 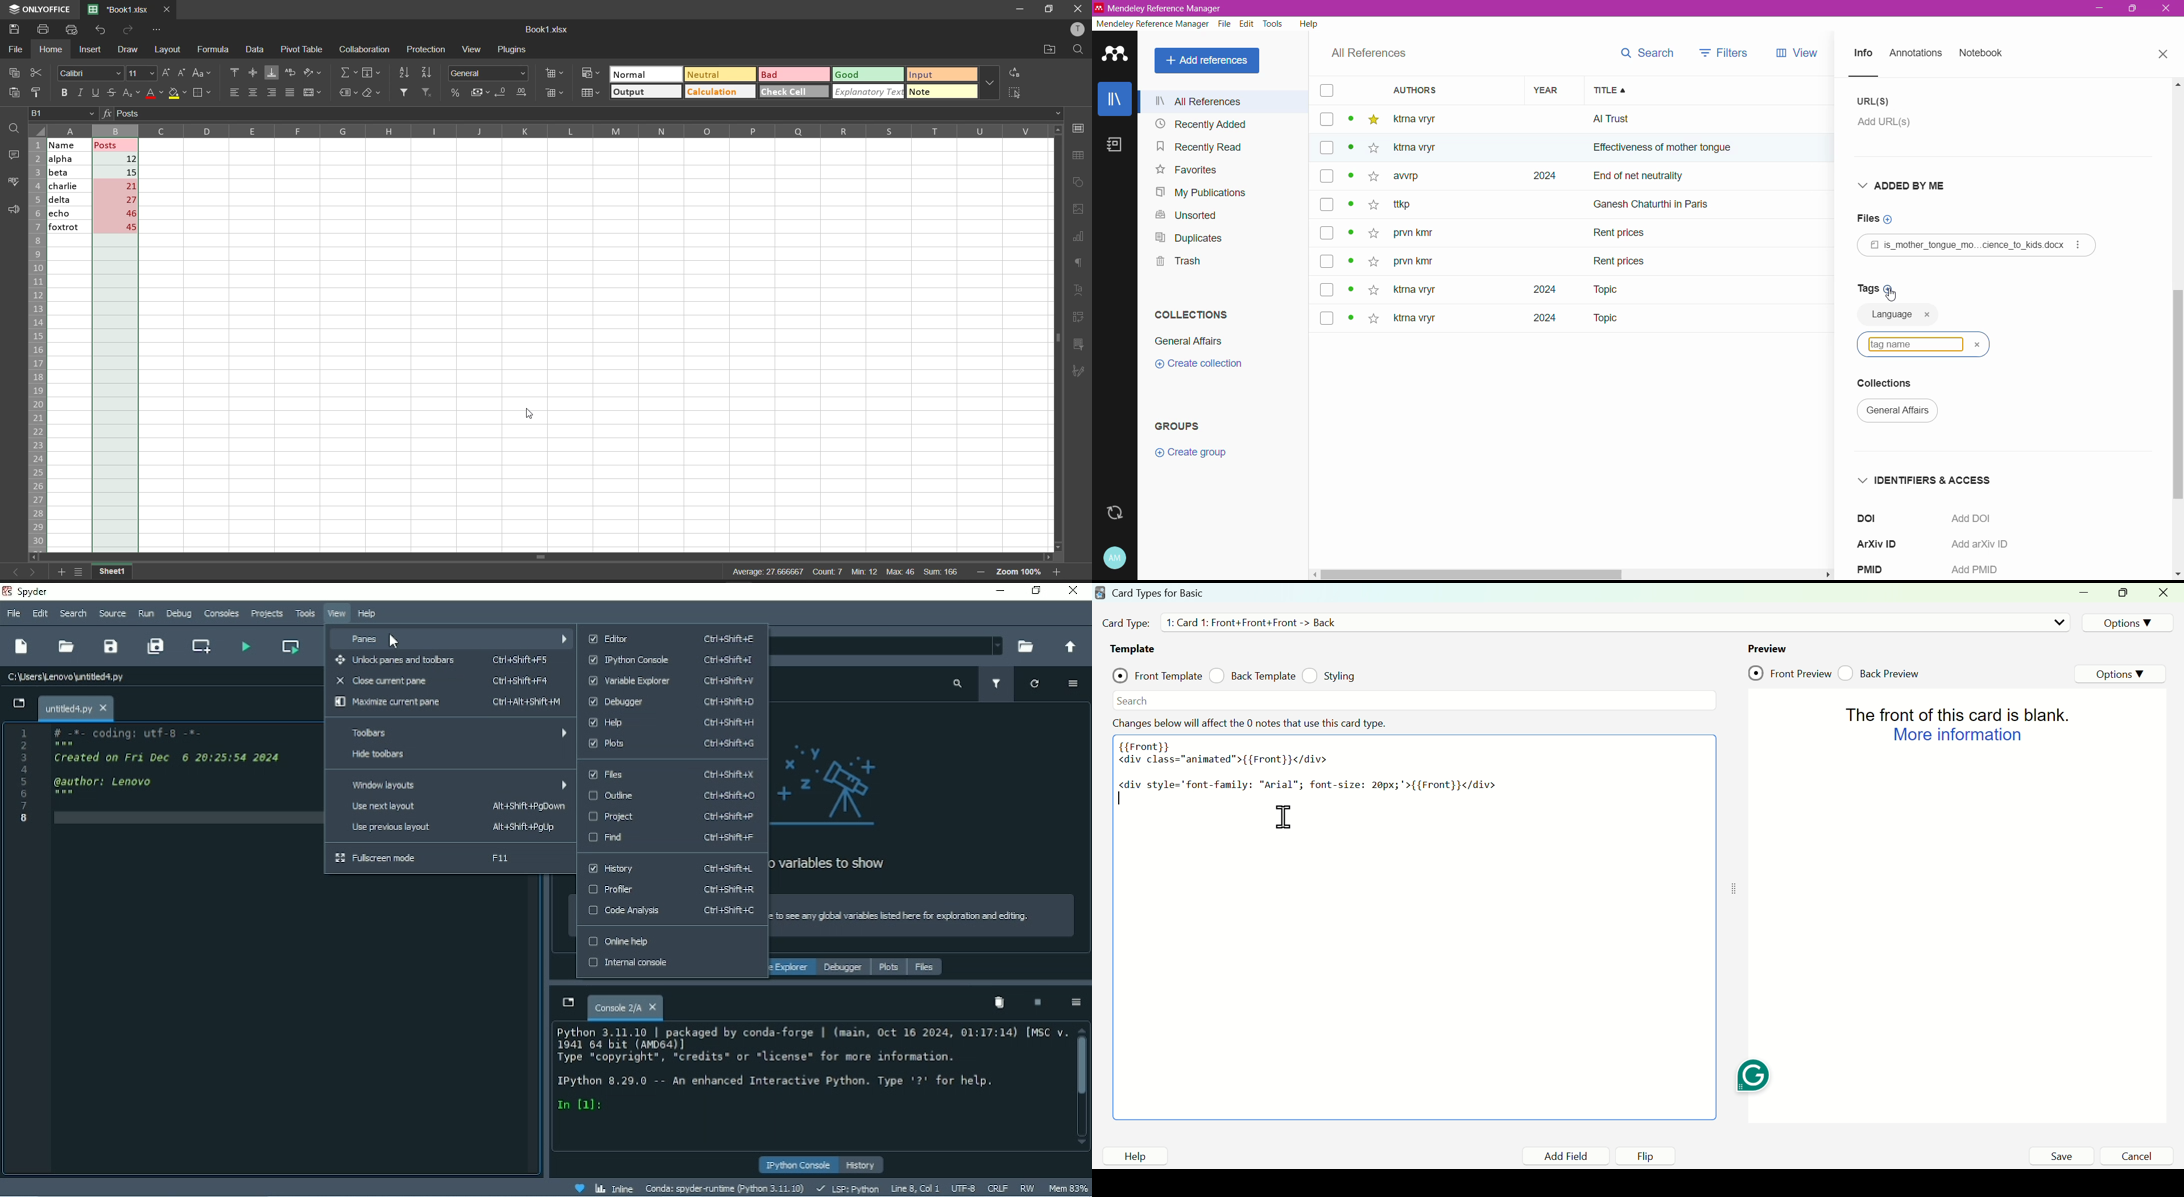 What do you see at coordinates (887, 646) in the screenshot?
I see `File location` at bounding box center [887, 646].